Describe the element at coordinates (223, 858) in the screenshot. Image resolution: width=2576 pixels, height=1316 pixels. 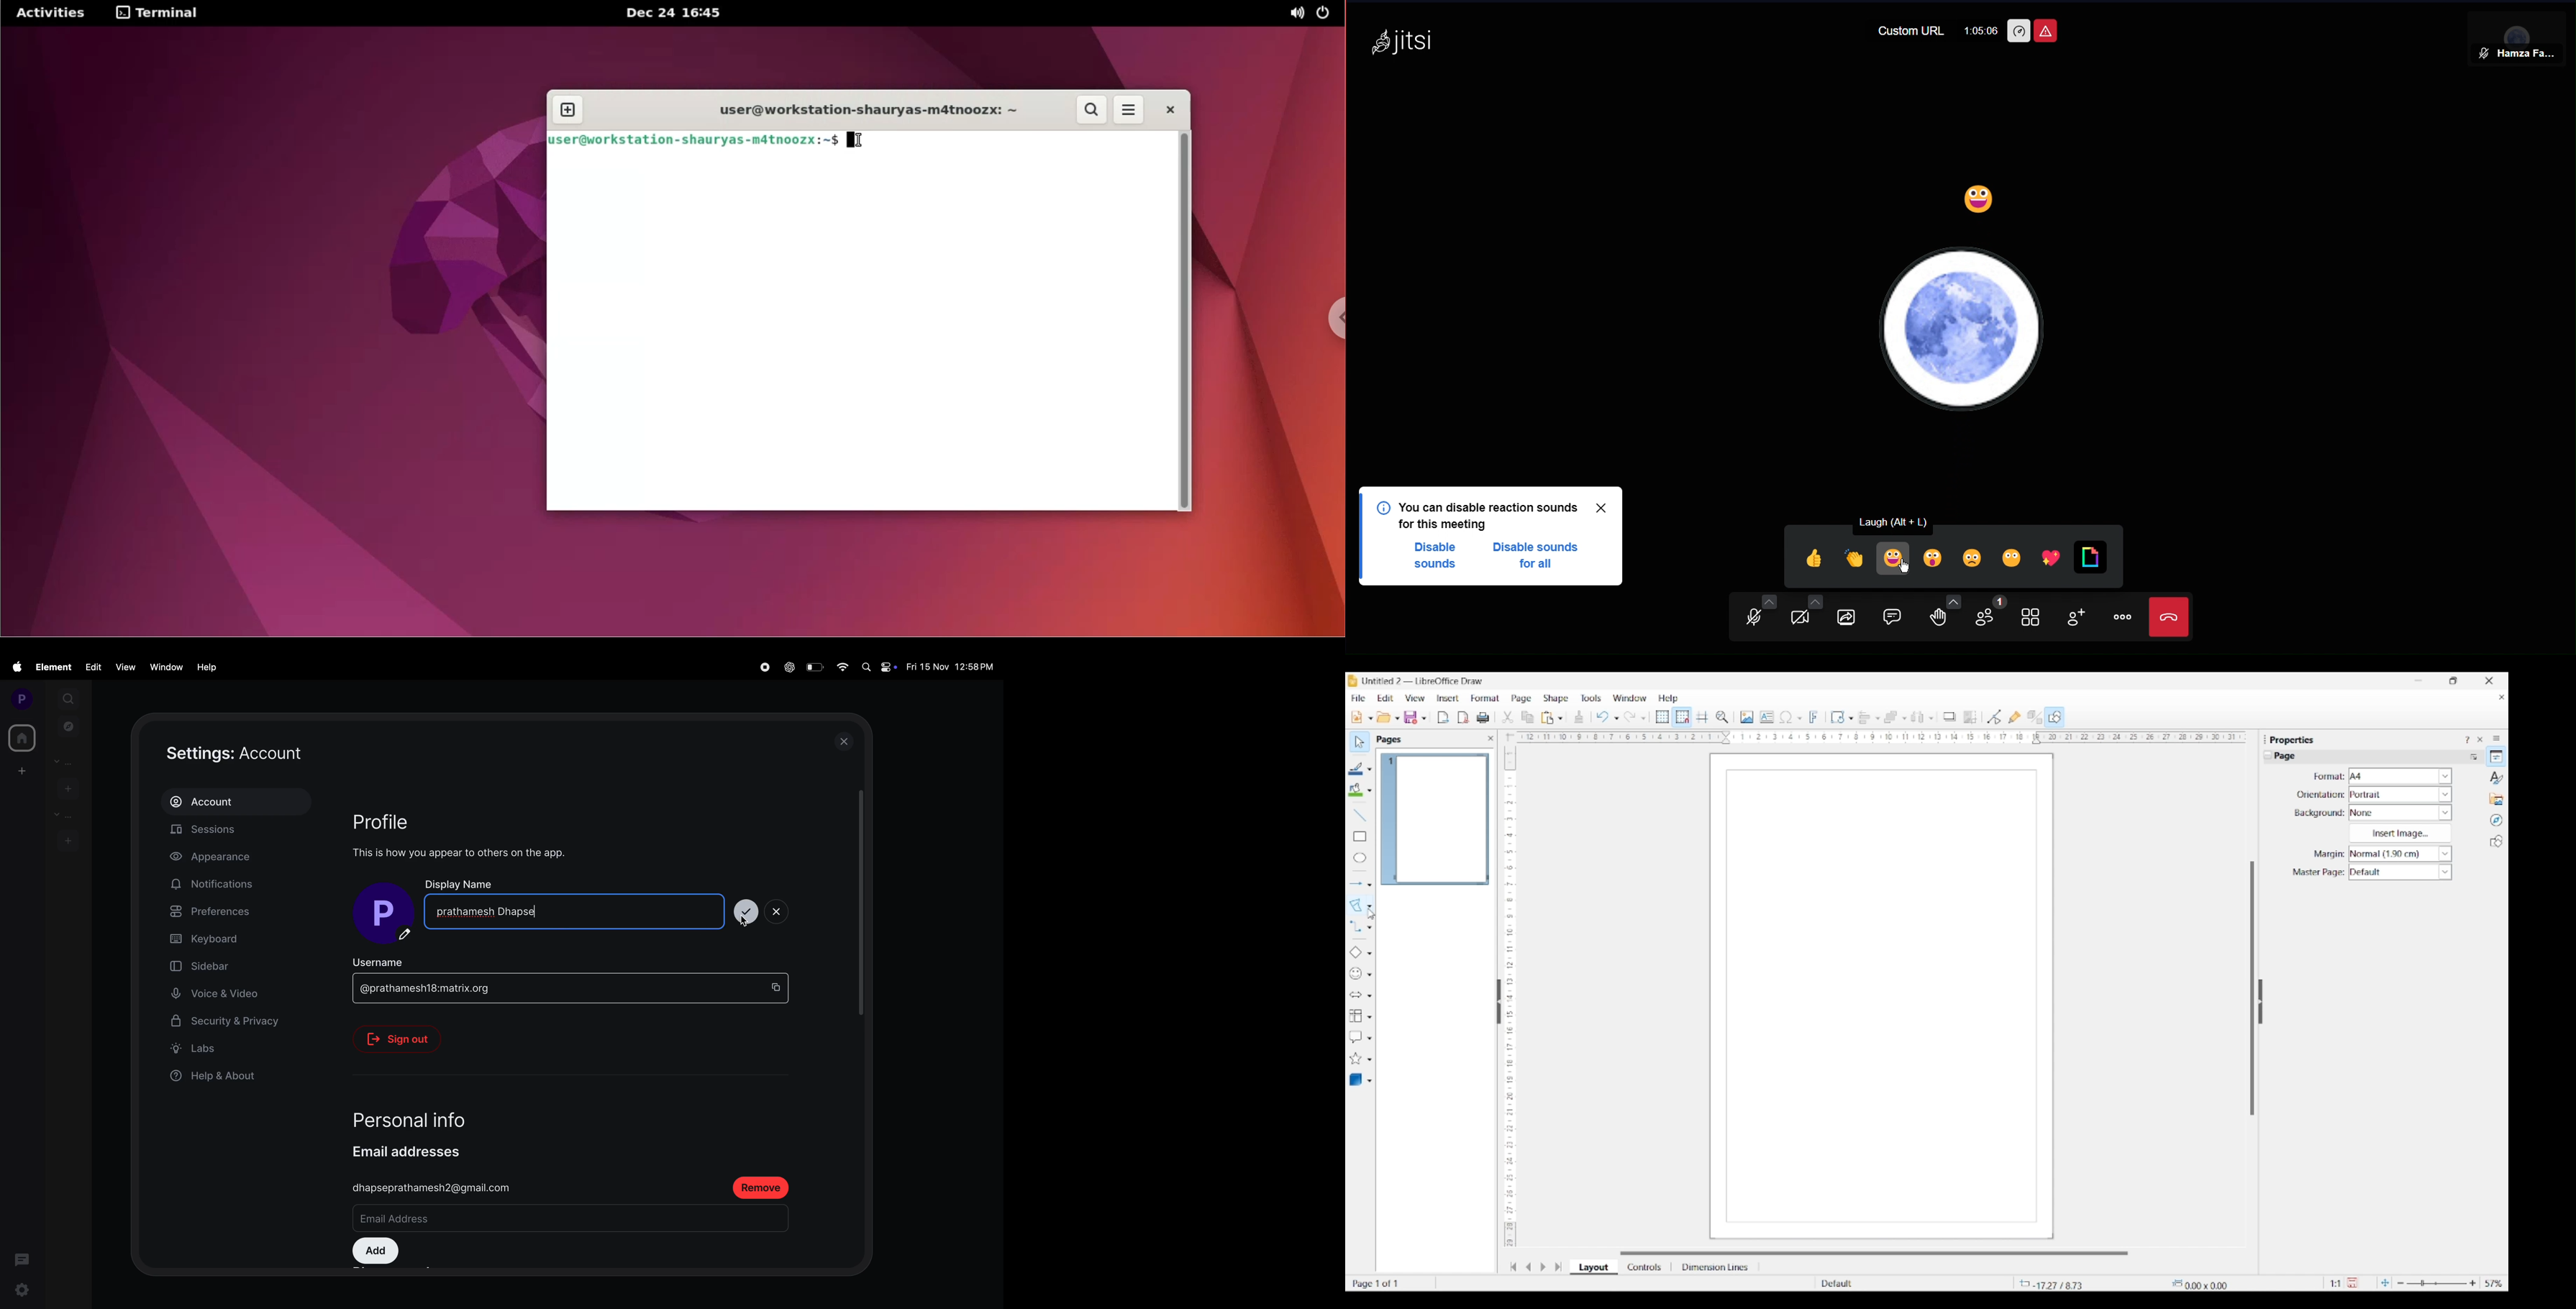
I see `apperance` at that location.